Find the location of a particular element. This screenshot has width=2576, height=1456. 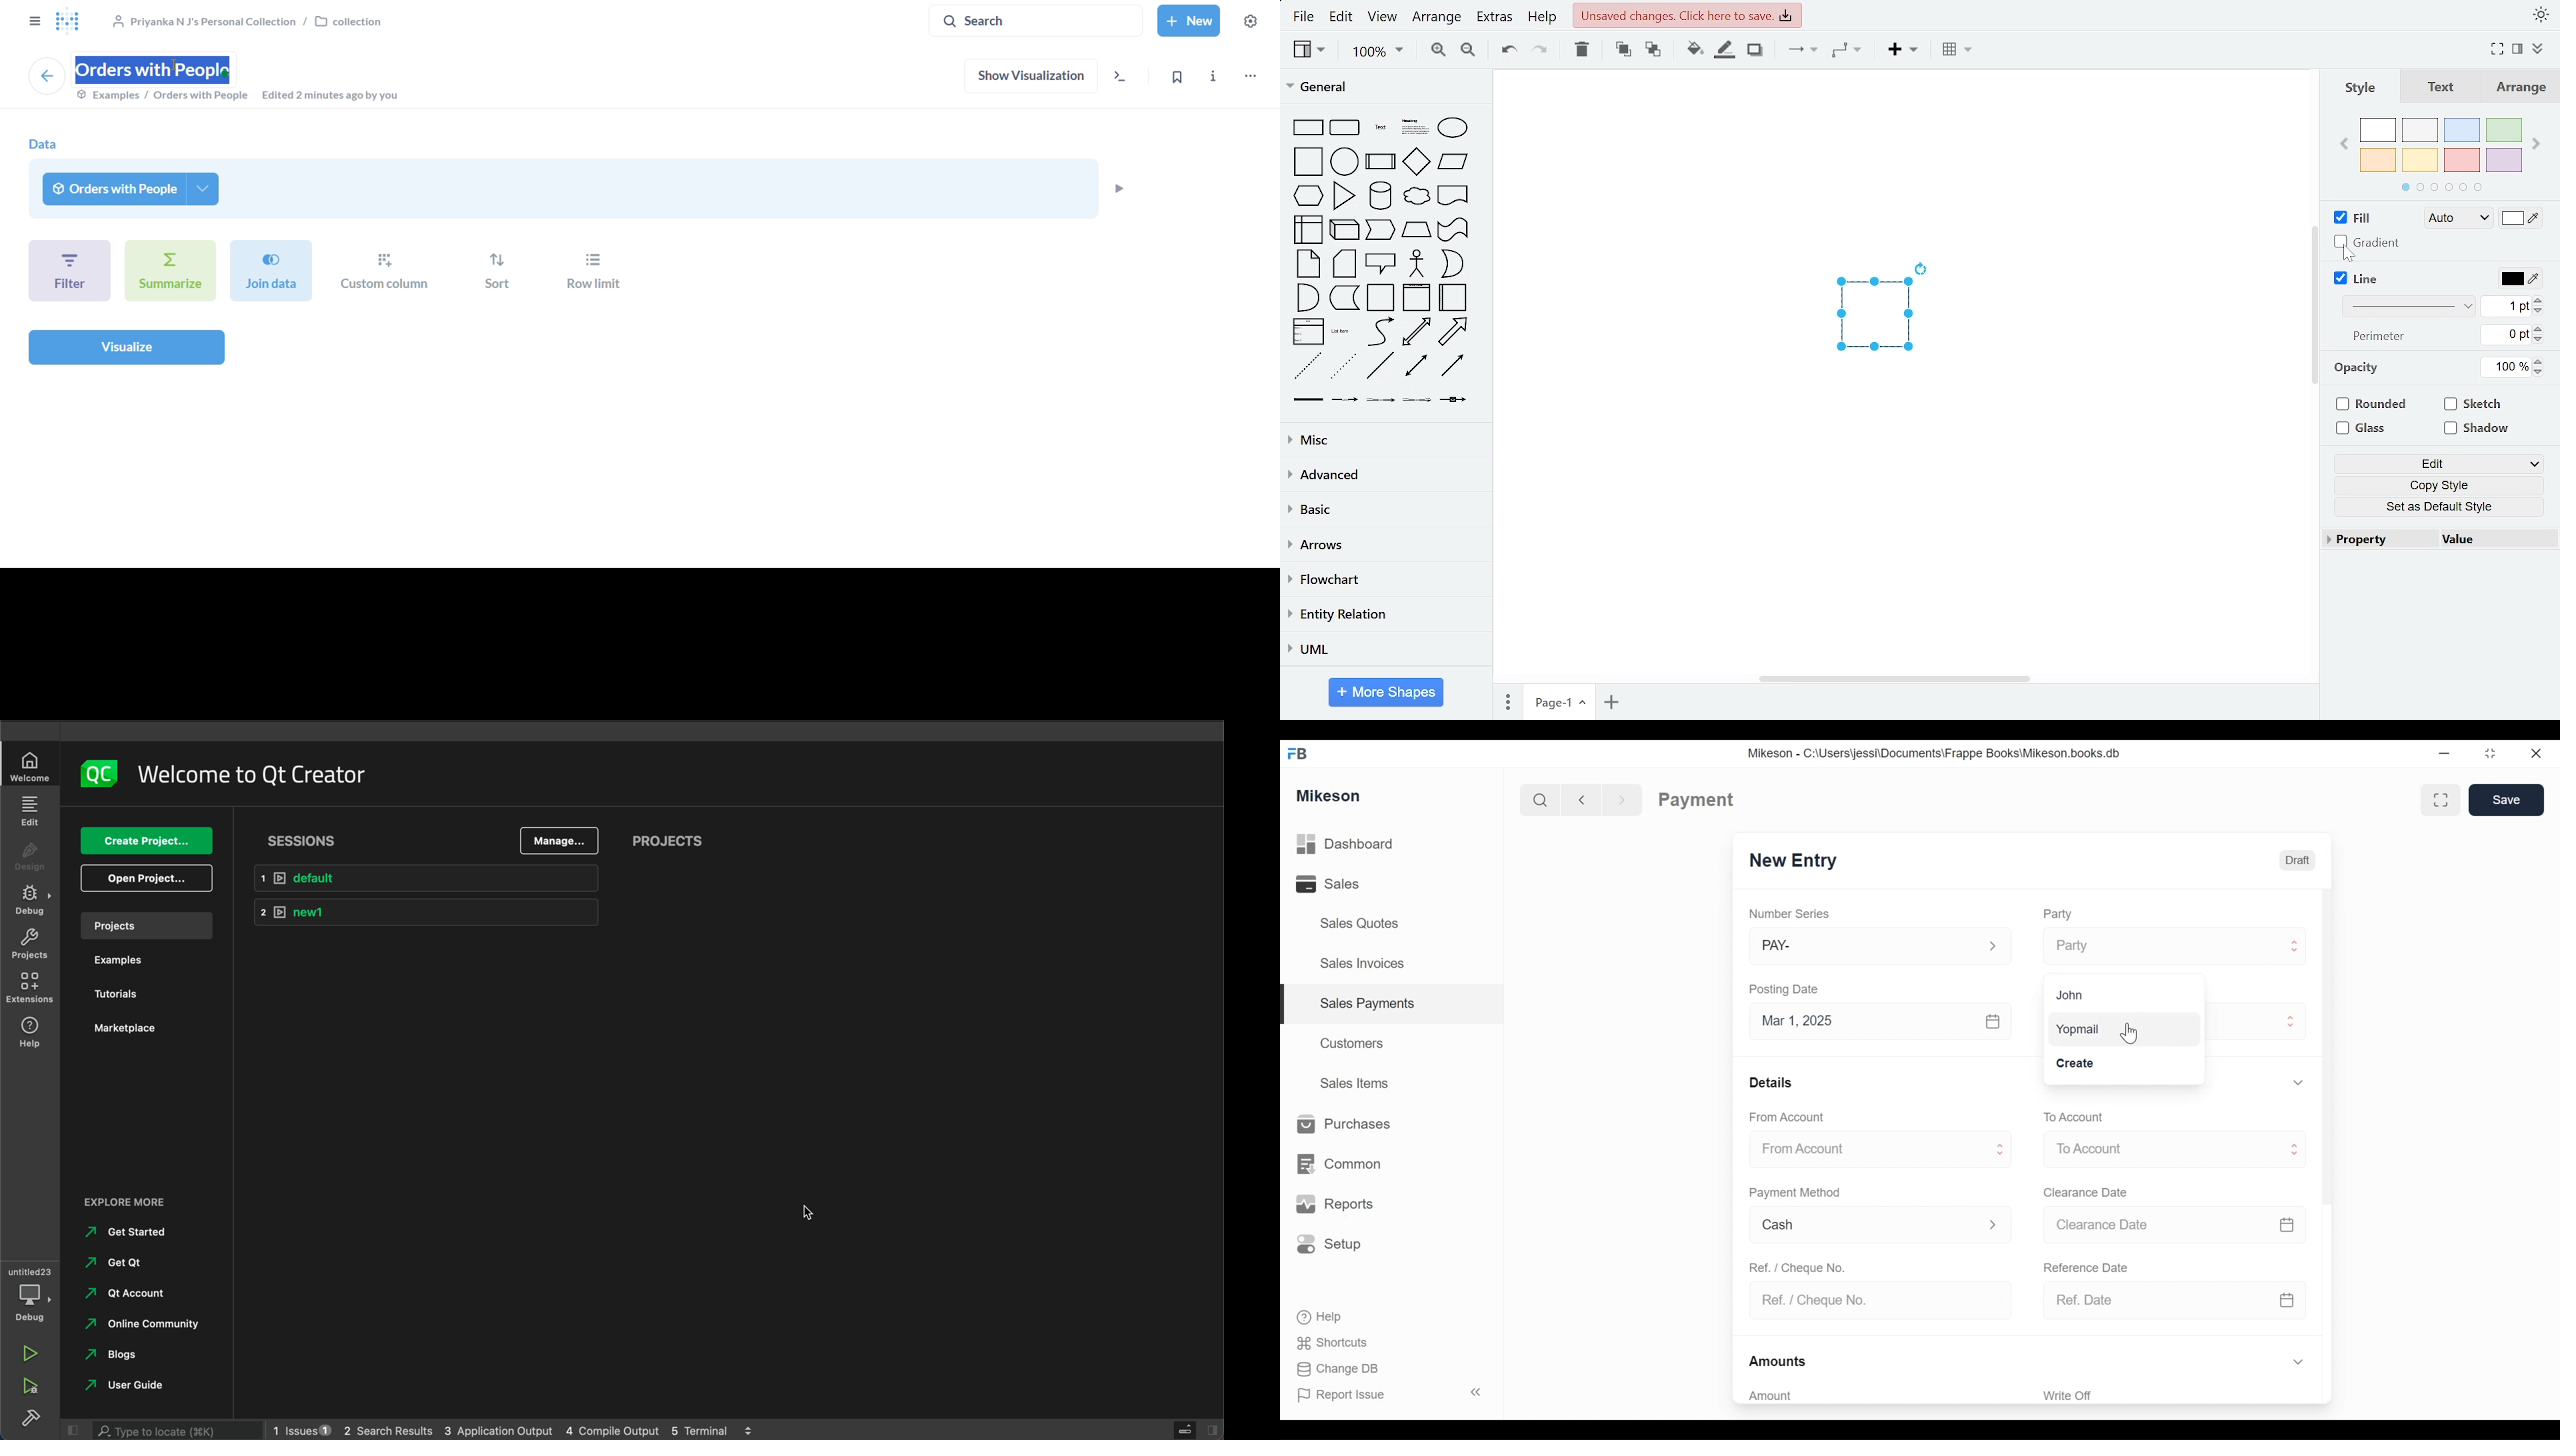

 is located at coordinates (1380, 400).